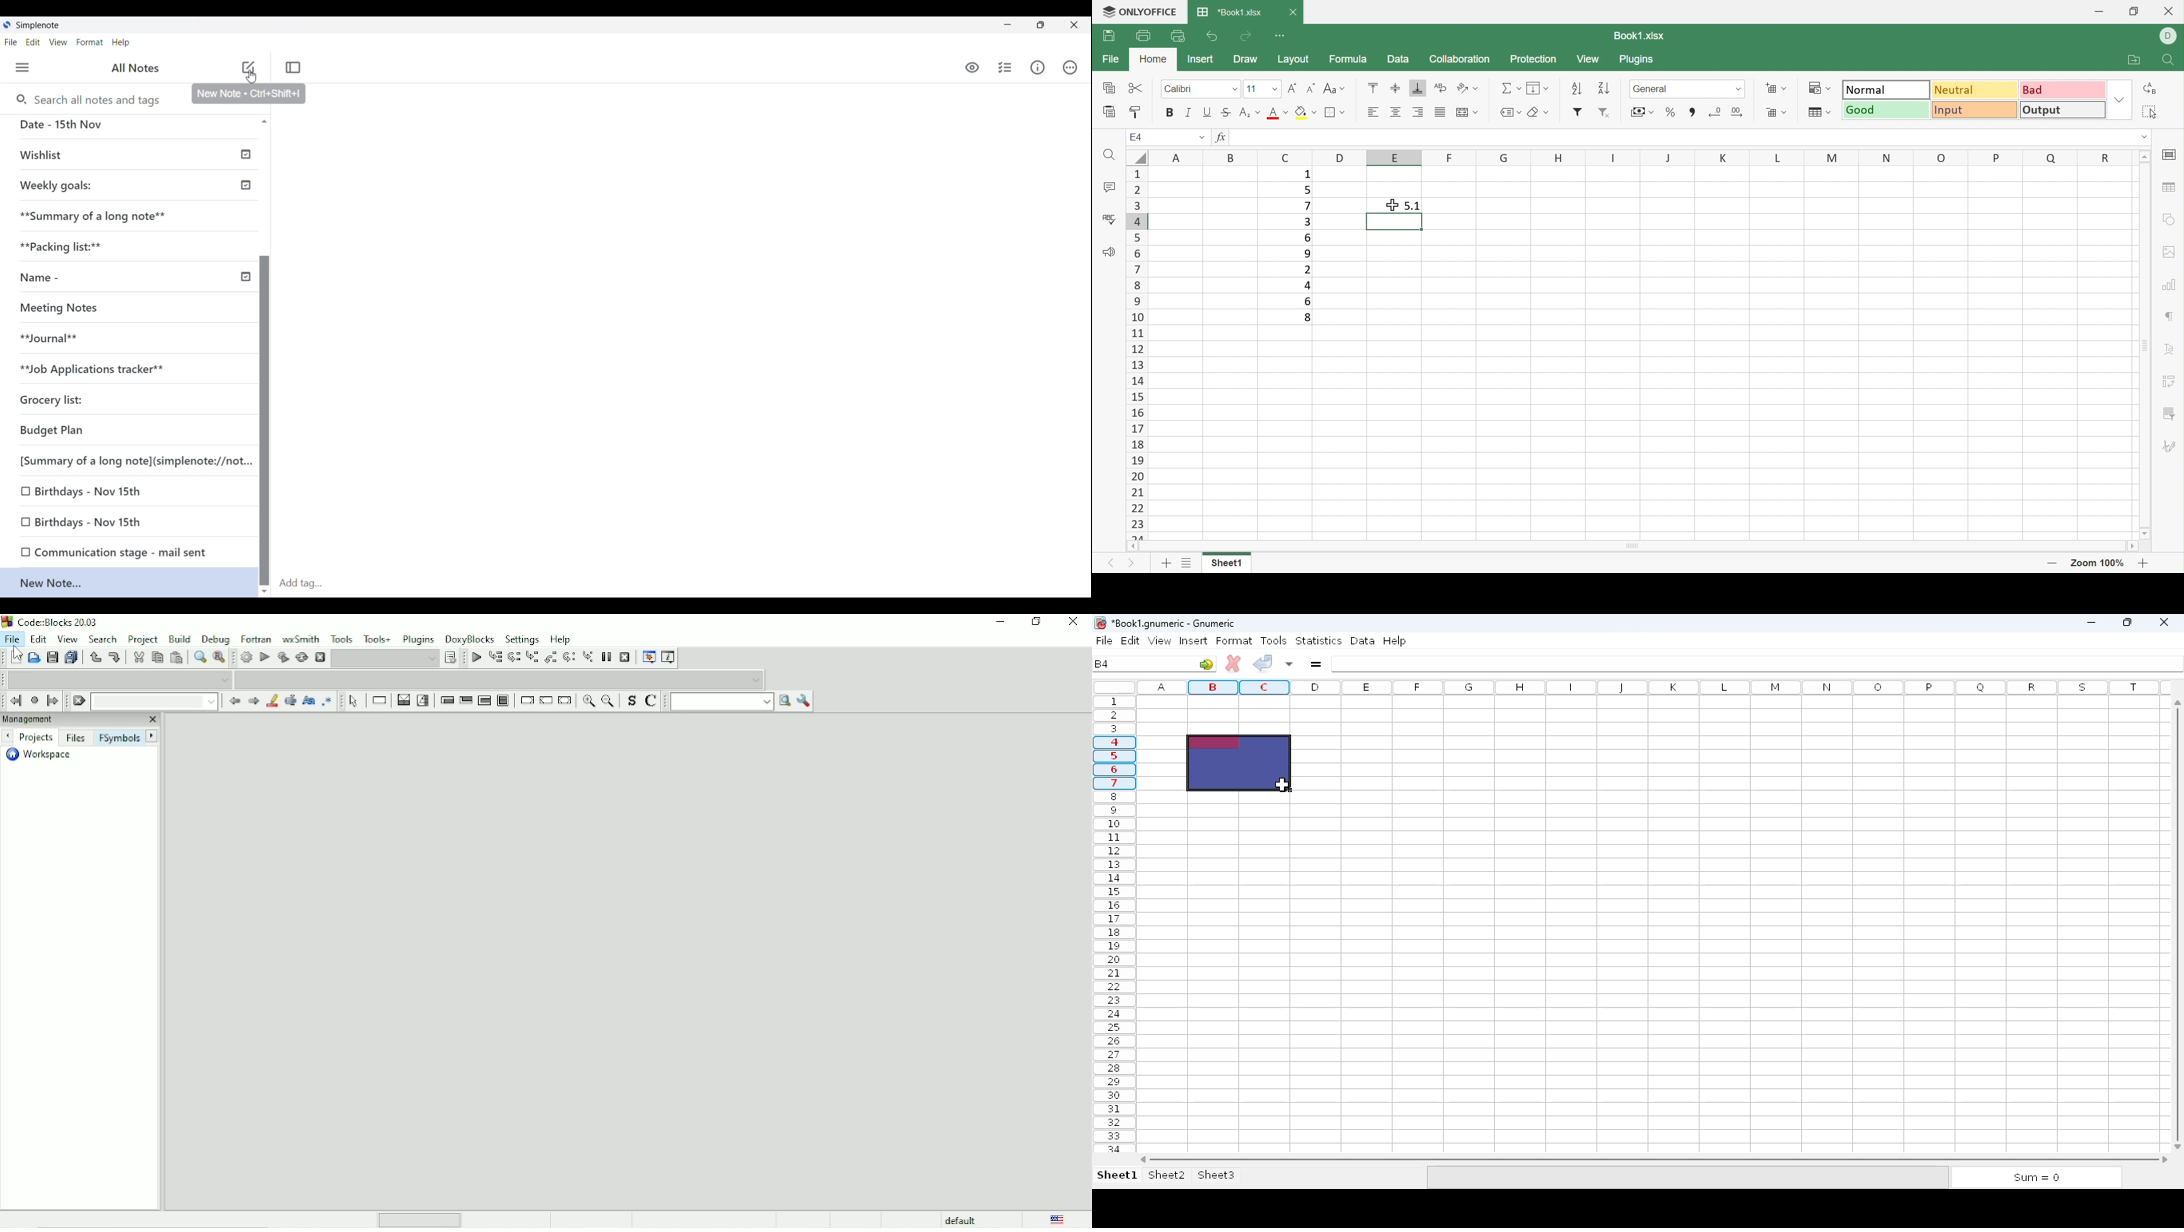 This screenshot has height=1232, width=2184. What do you see at coordinates (1757, 663) in the screenshot?
I see `formula bar` at bounding box center [1757, 663].